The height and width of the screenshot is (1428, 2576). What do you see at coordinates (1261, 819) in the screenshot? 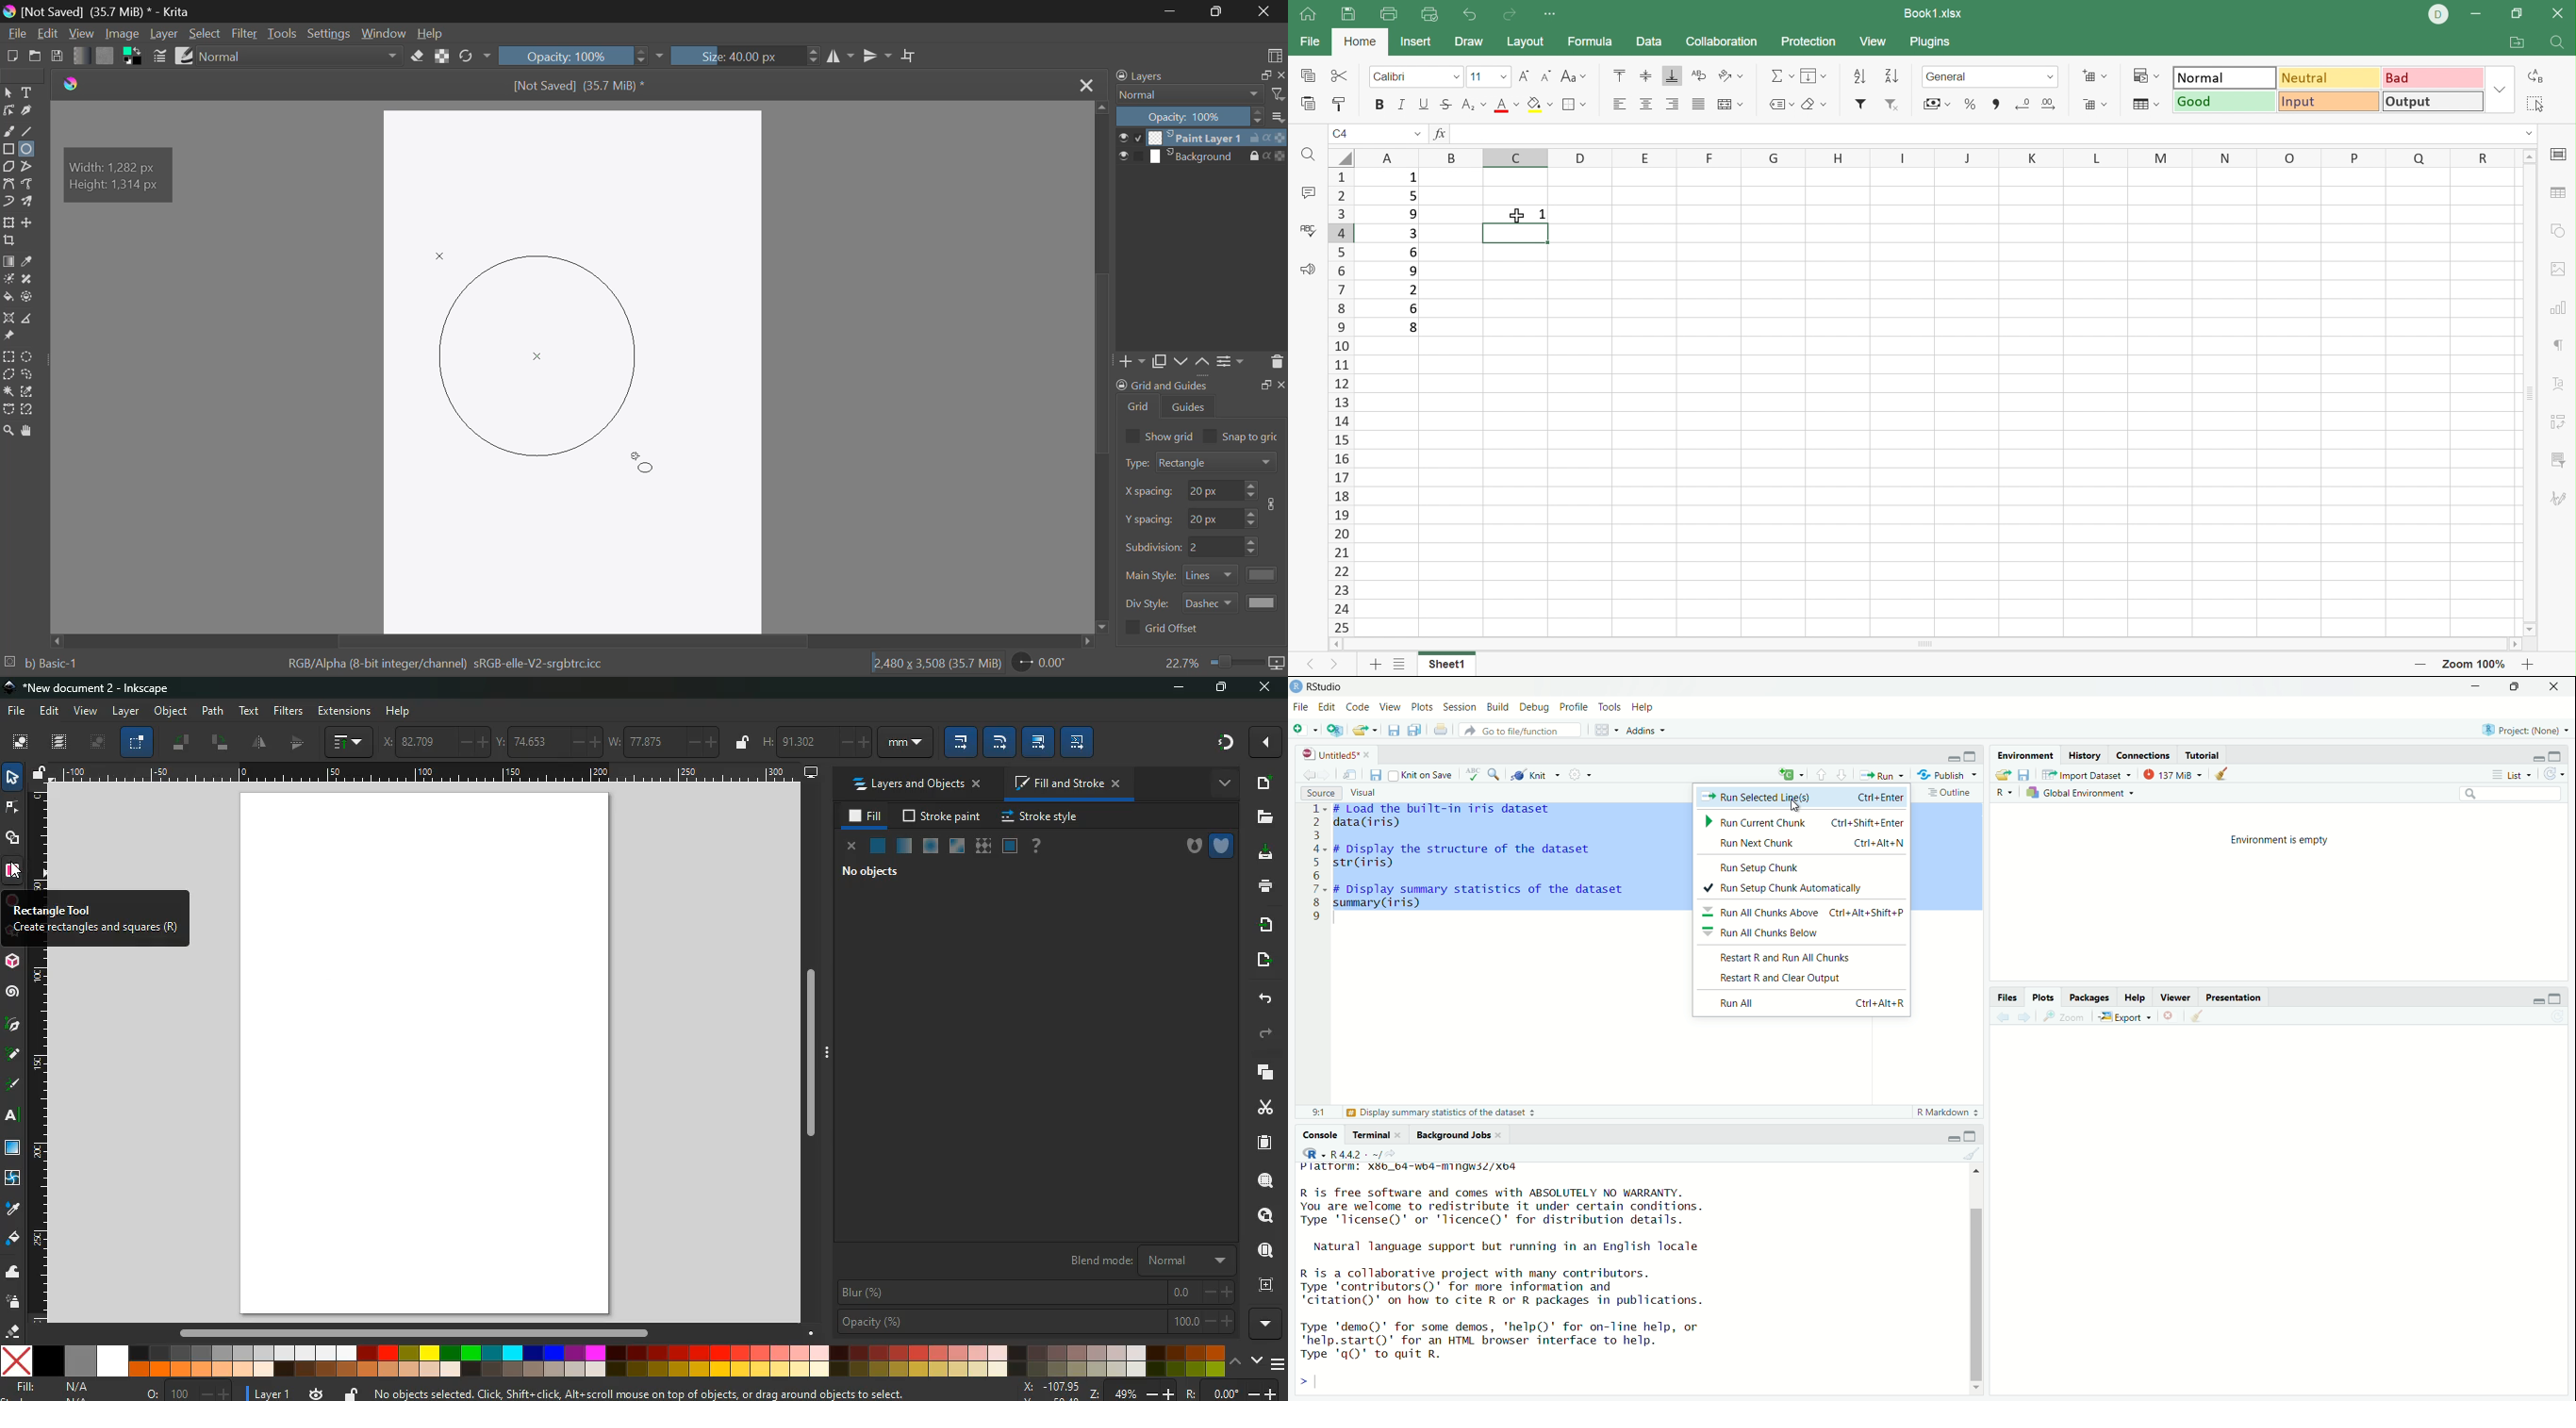
I see `files` at bounding box center [1261, 819].